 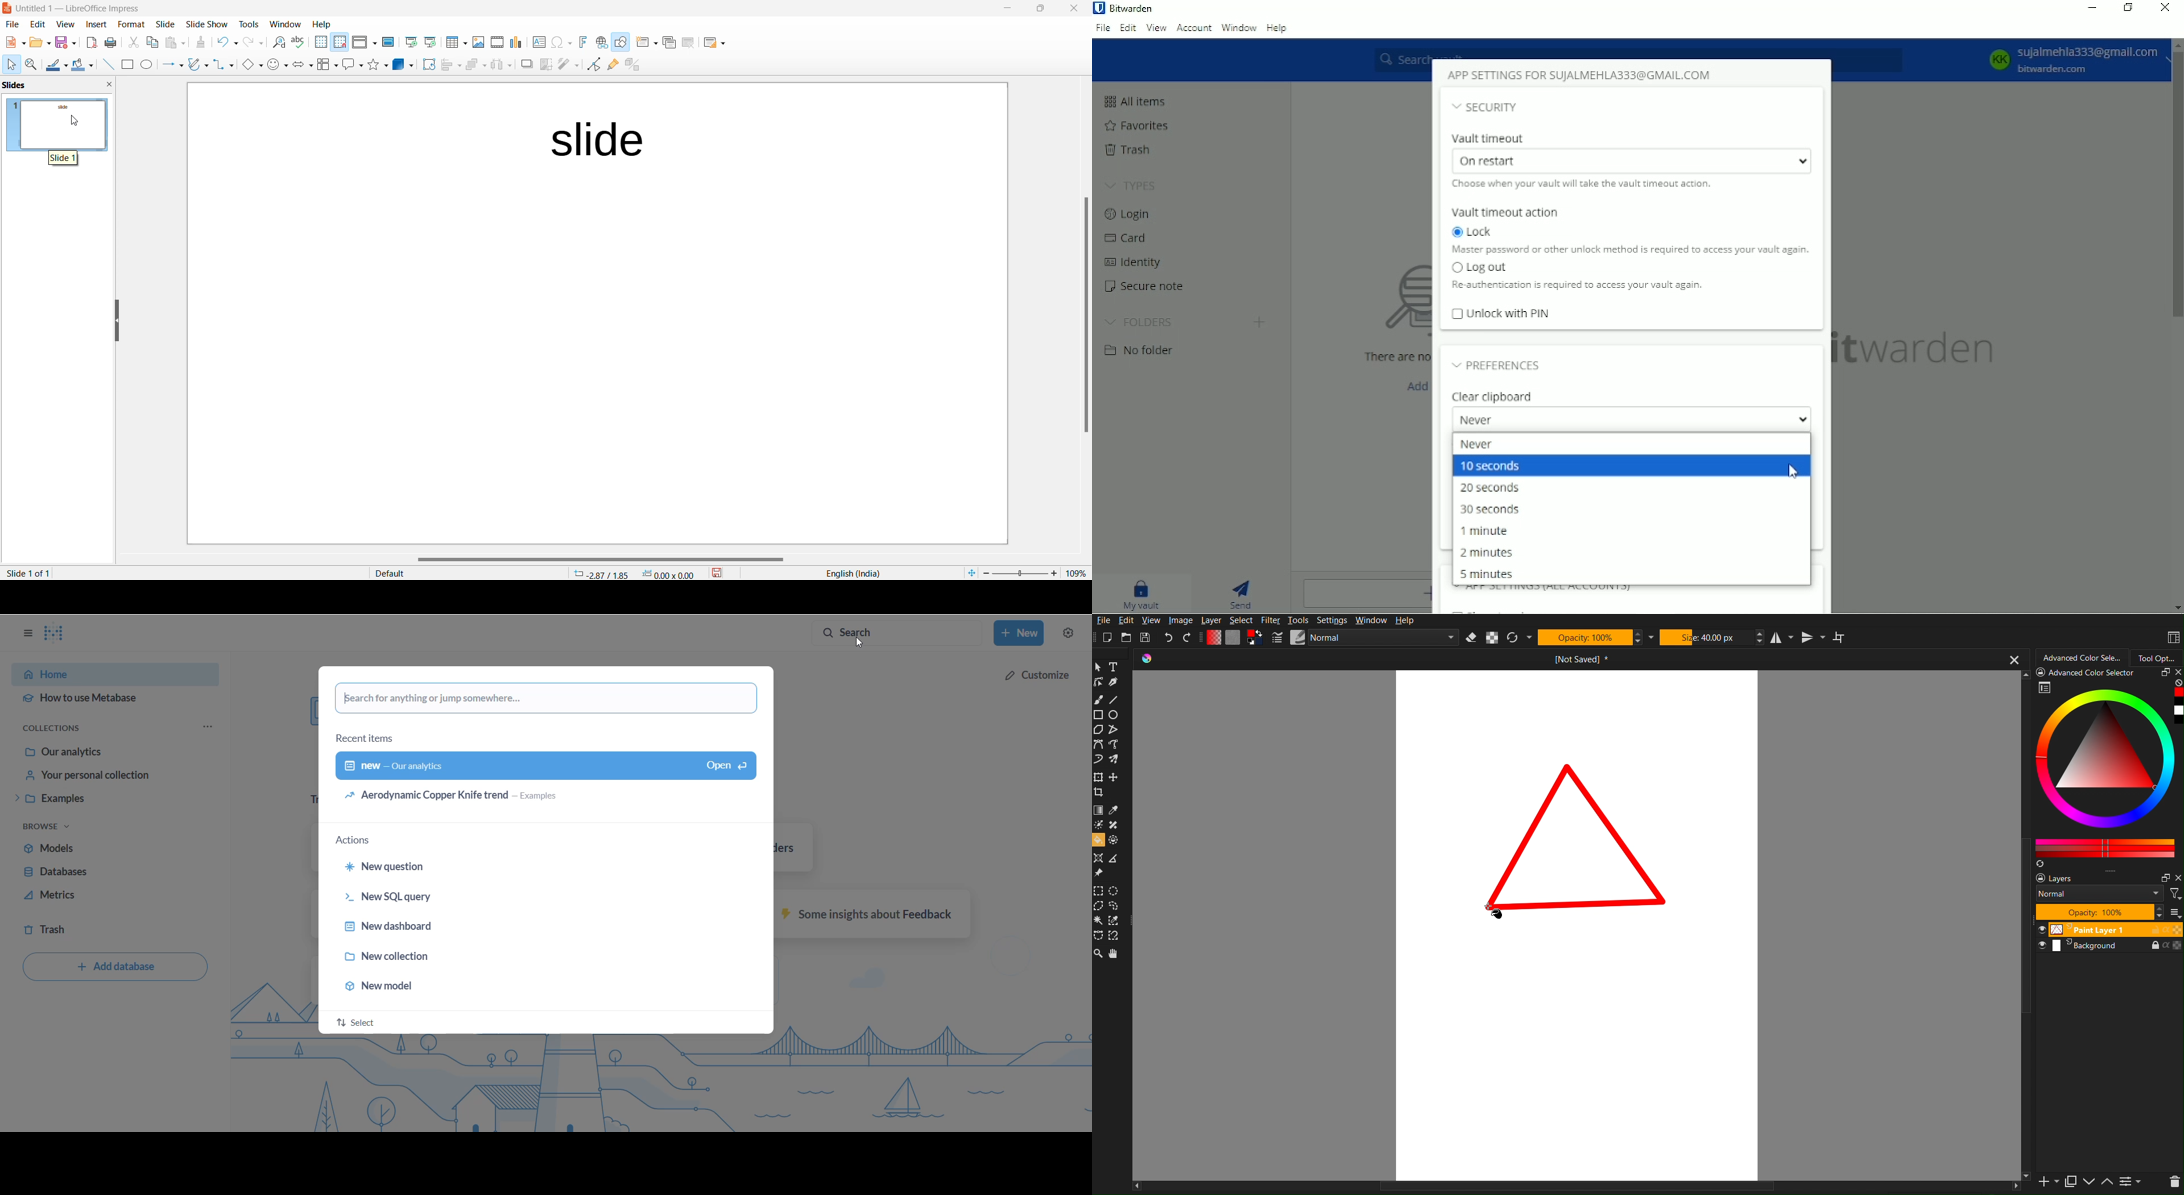 What do you see at coordinates (477, 41) in the screenshot?
I see `Insert images` at bounding box center [477, 41].